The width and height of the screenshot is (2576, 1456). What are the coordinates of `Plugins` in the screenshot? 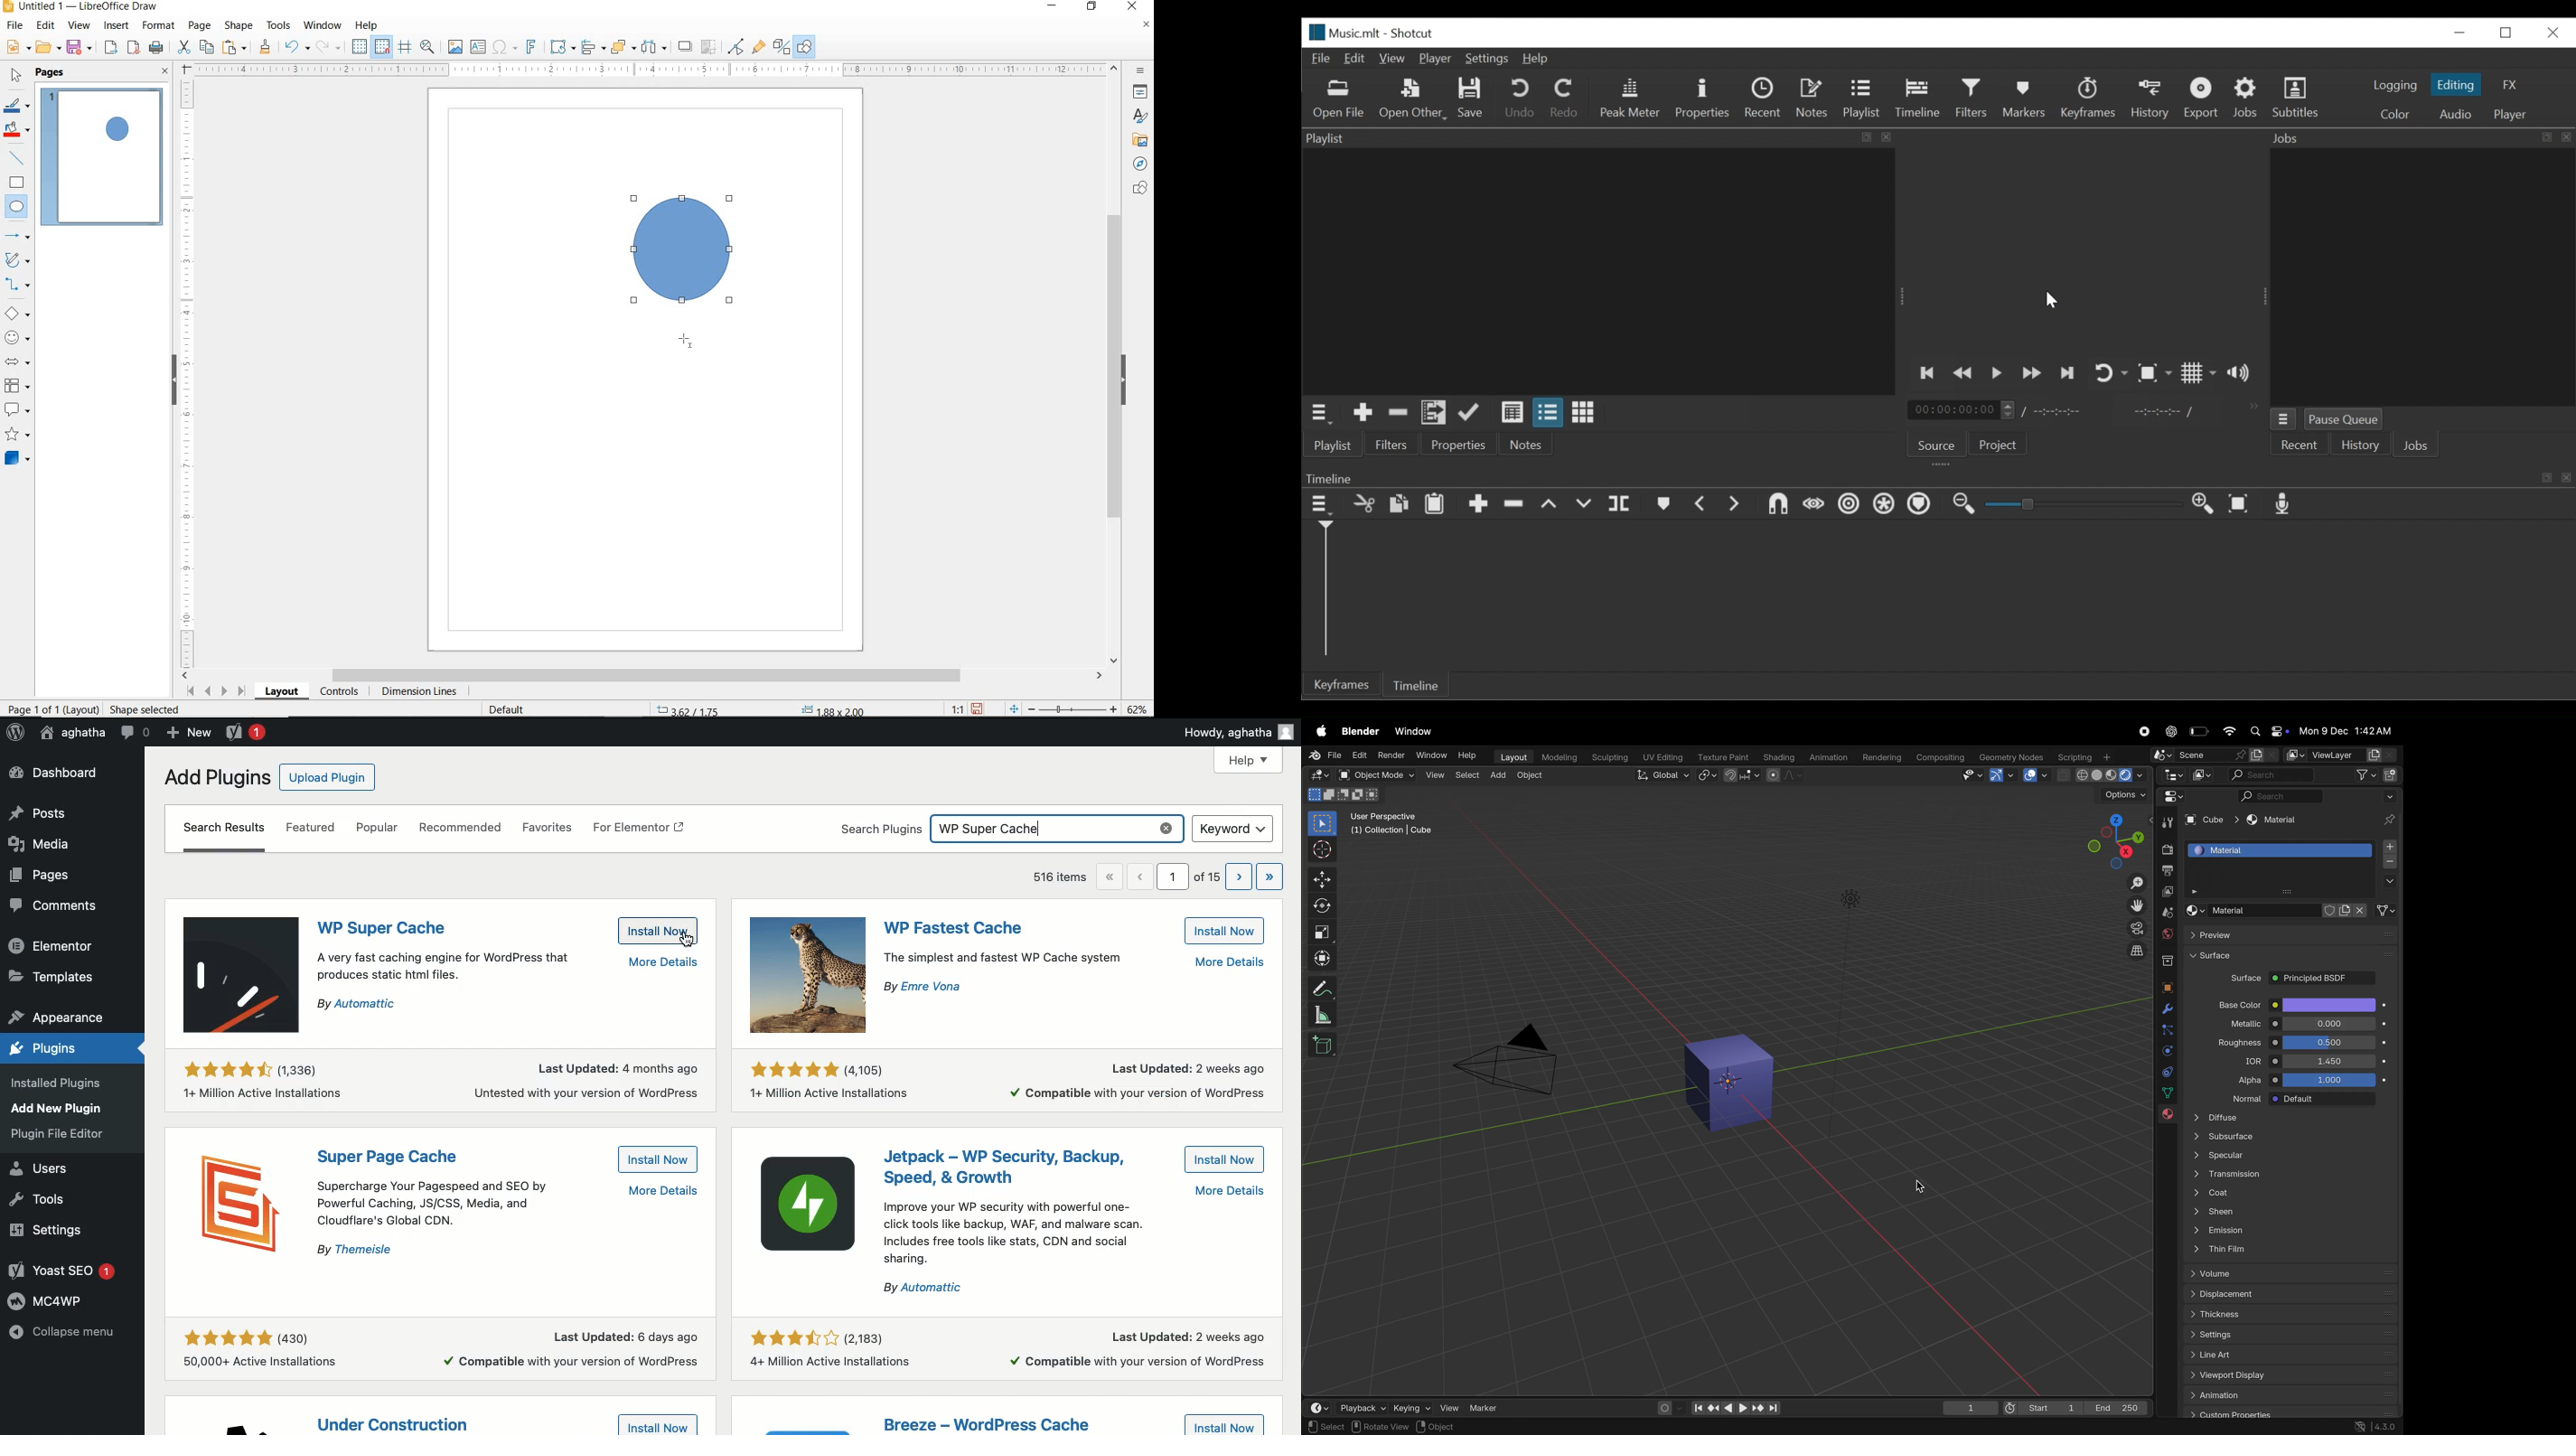 It's located at (53, 1136).